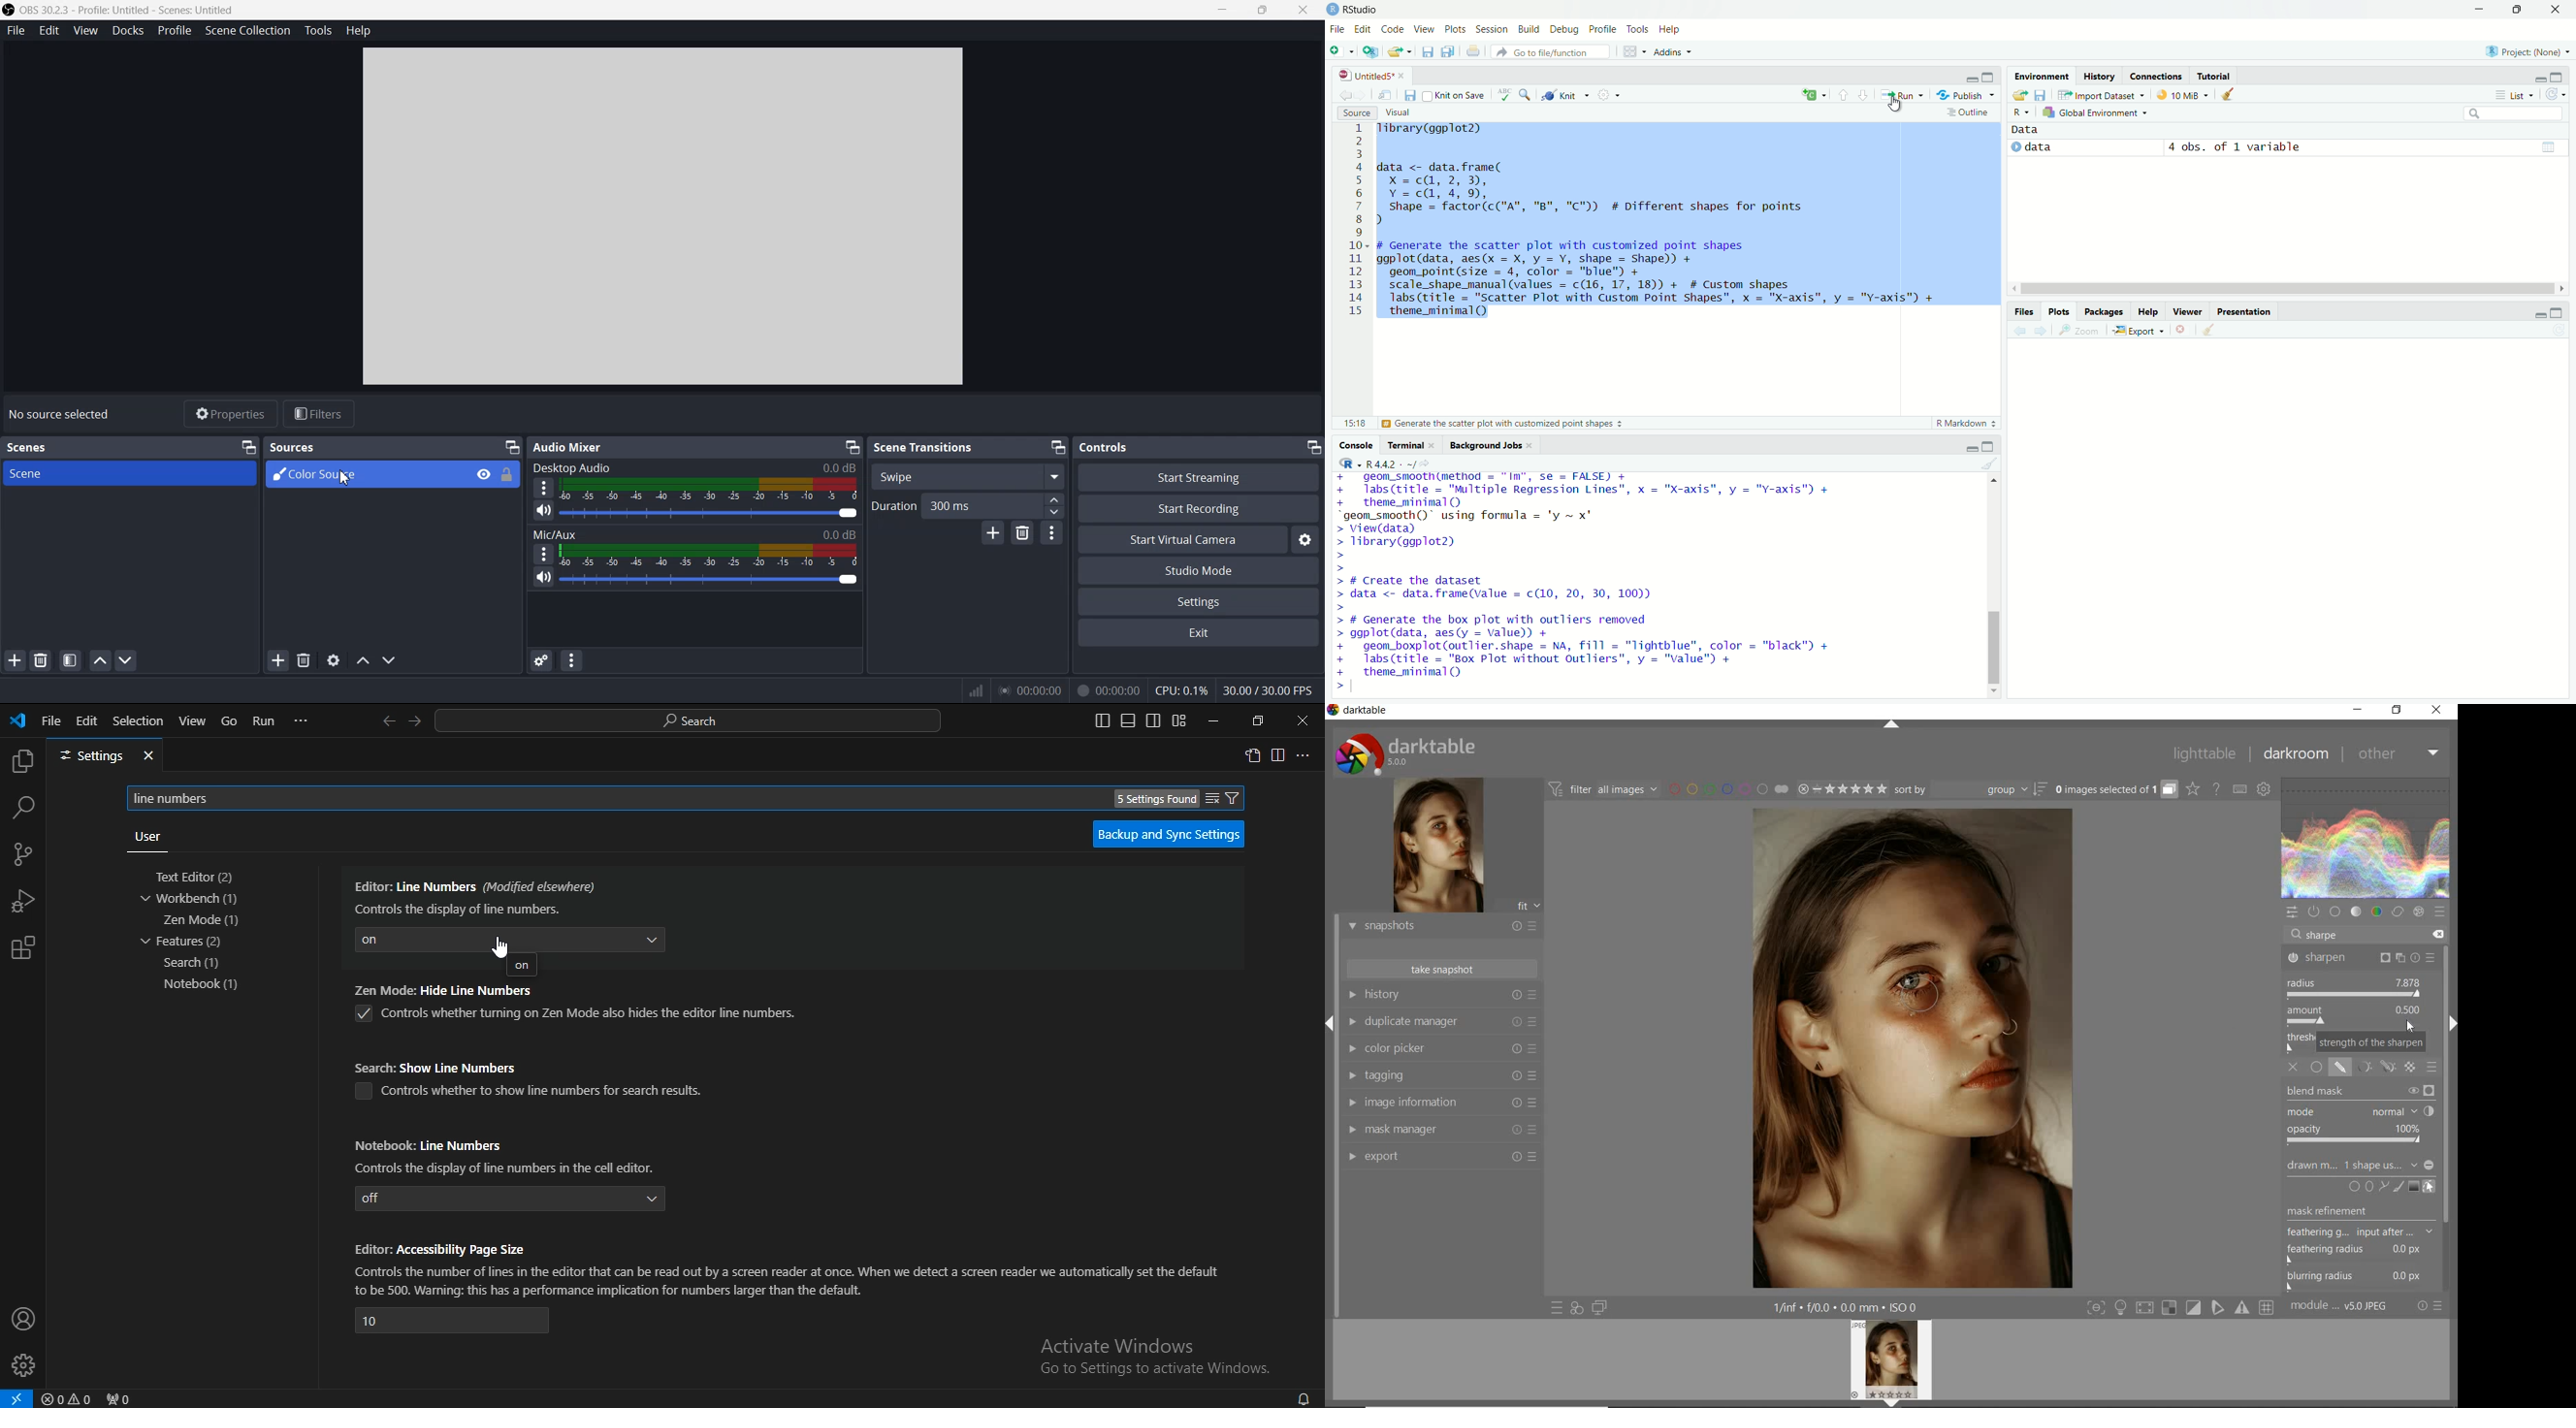 This screenshot has height=1428, width=2576. What do you see at coordinates (1455, 95) in the screenshot?
I see `Knit on Save` at bounding box center [1455, 95].